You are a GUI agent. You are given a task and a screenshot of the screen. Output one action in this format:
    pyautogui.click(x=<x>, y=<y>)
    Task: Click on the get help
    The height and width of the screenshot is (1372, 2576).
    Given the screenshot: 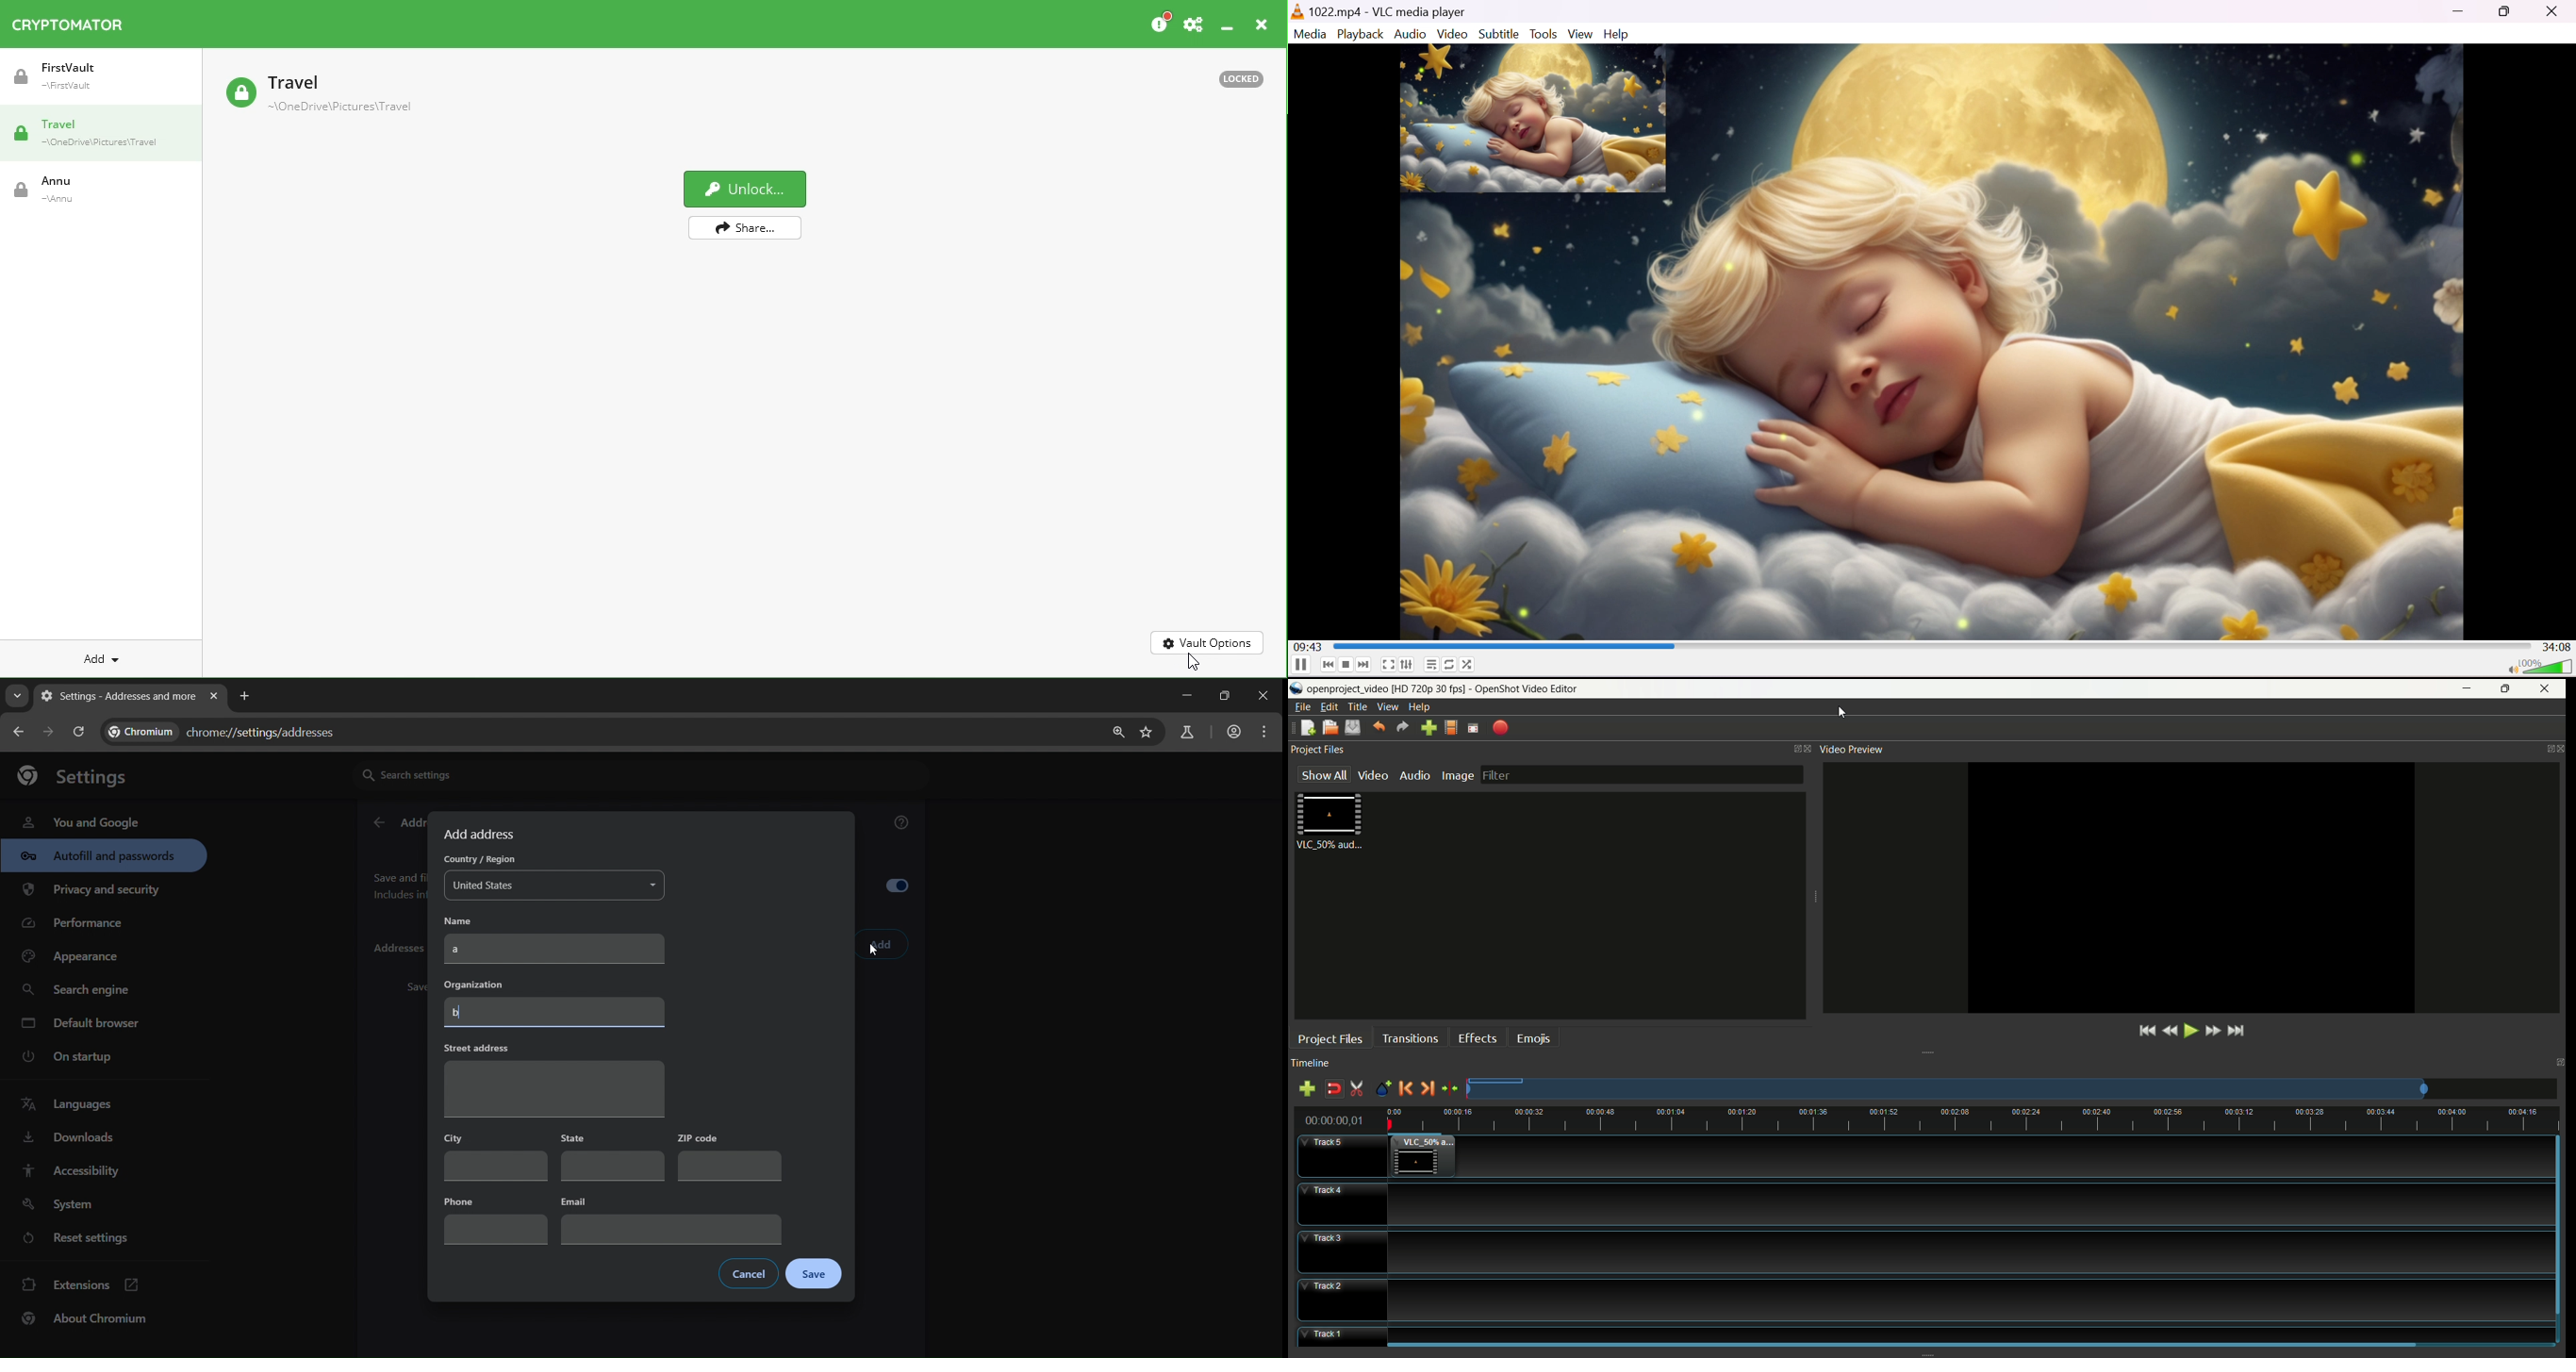 What is the action you would take?
    pyautogui.click(x=903, y=825)
    